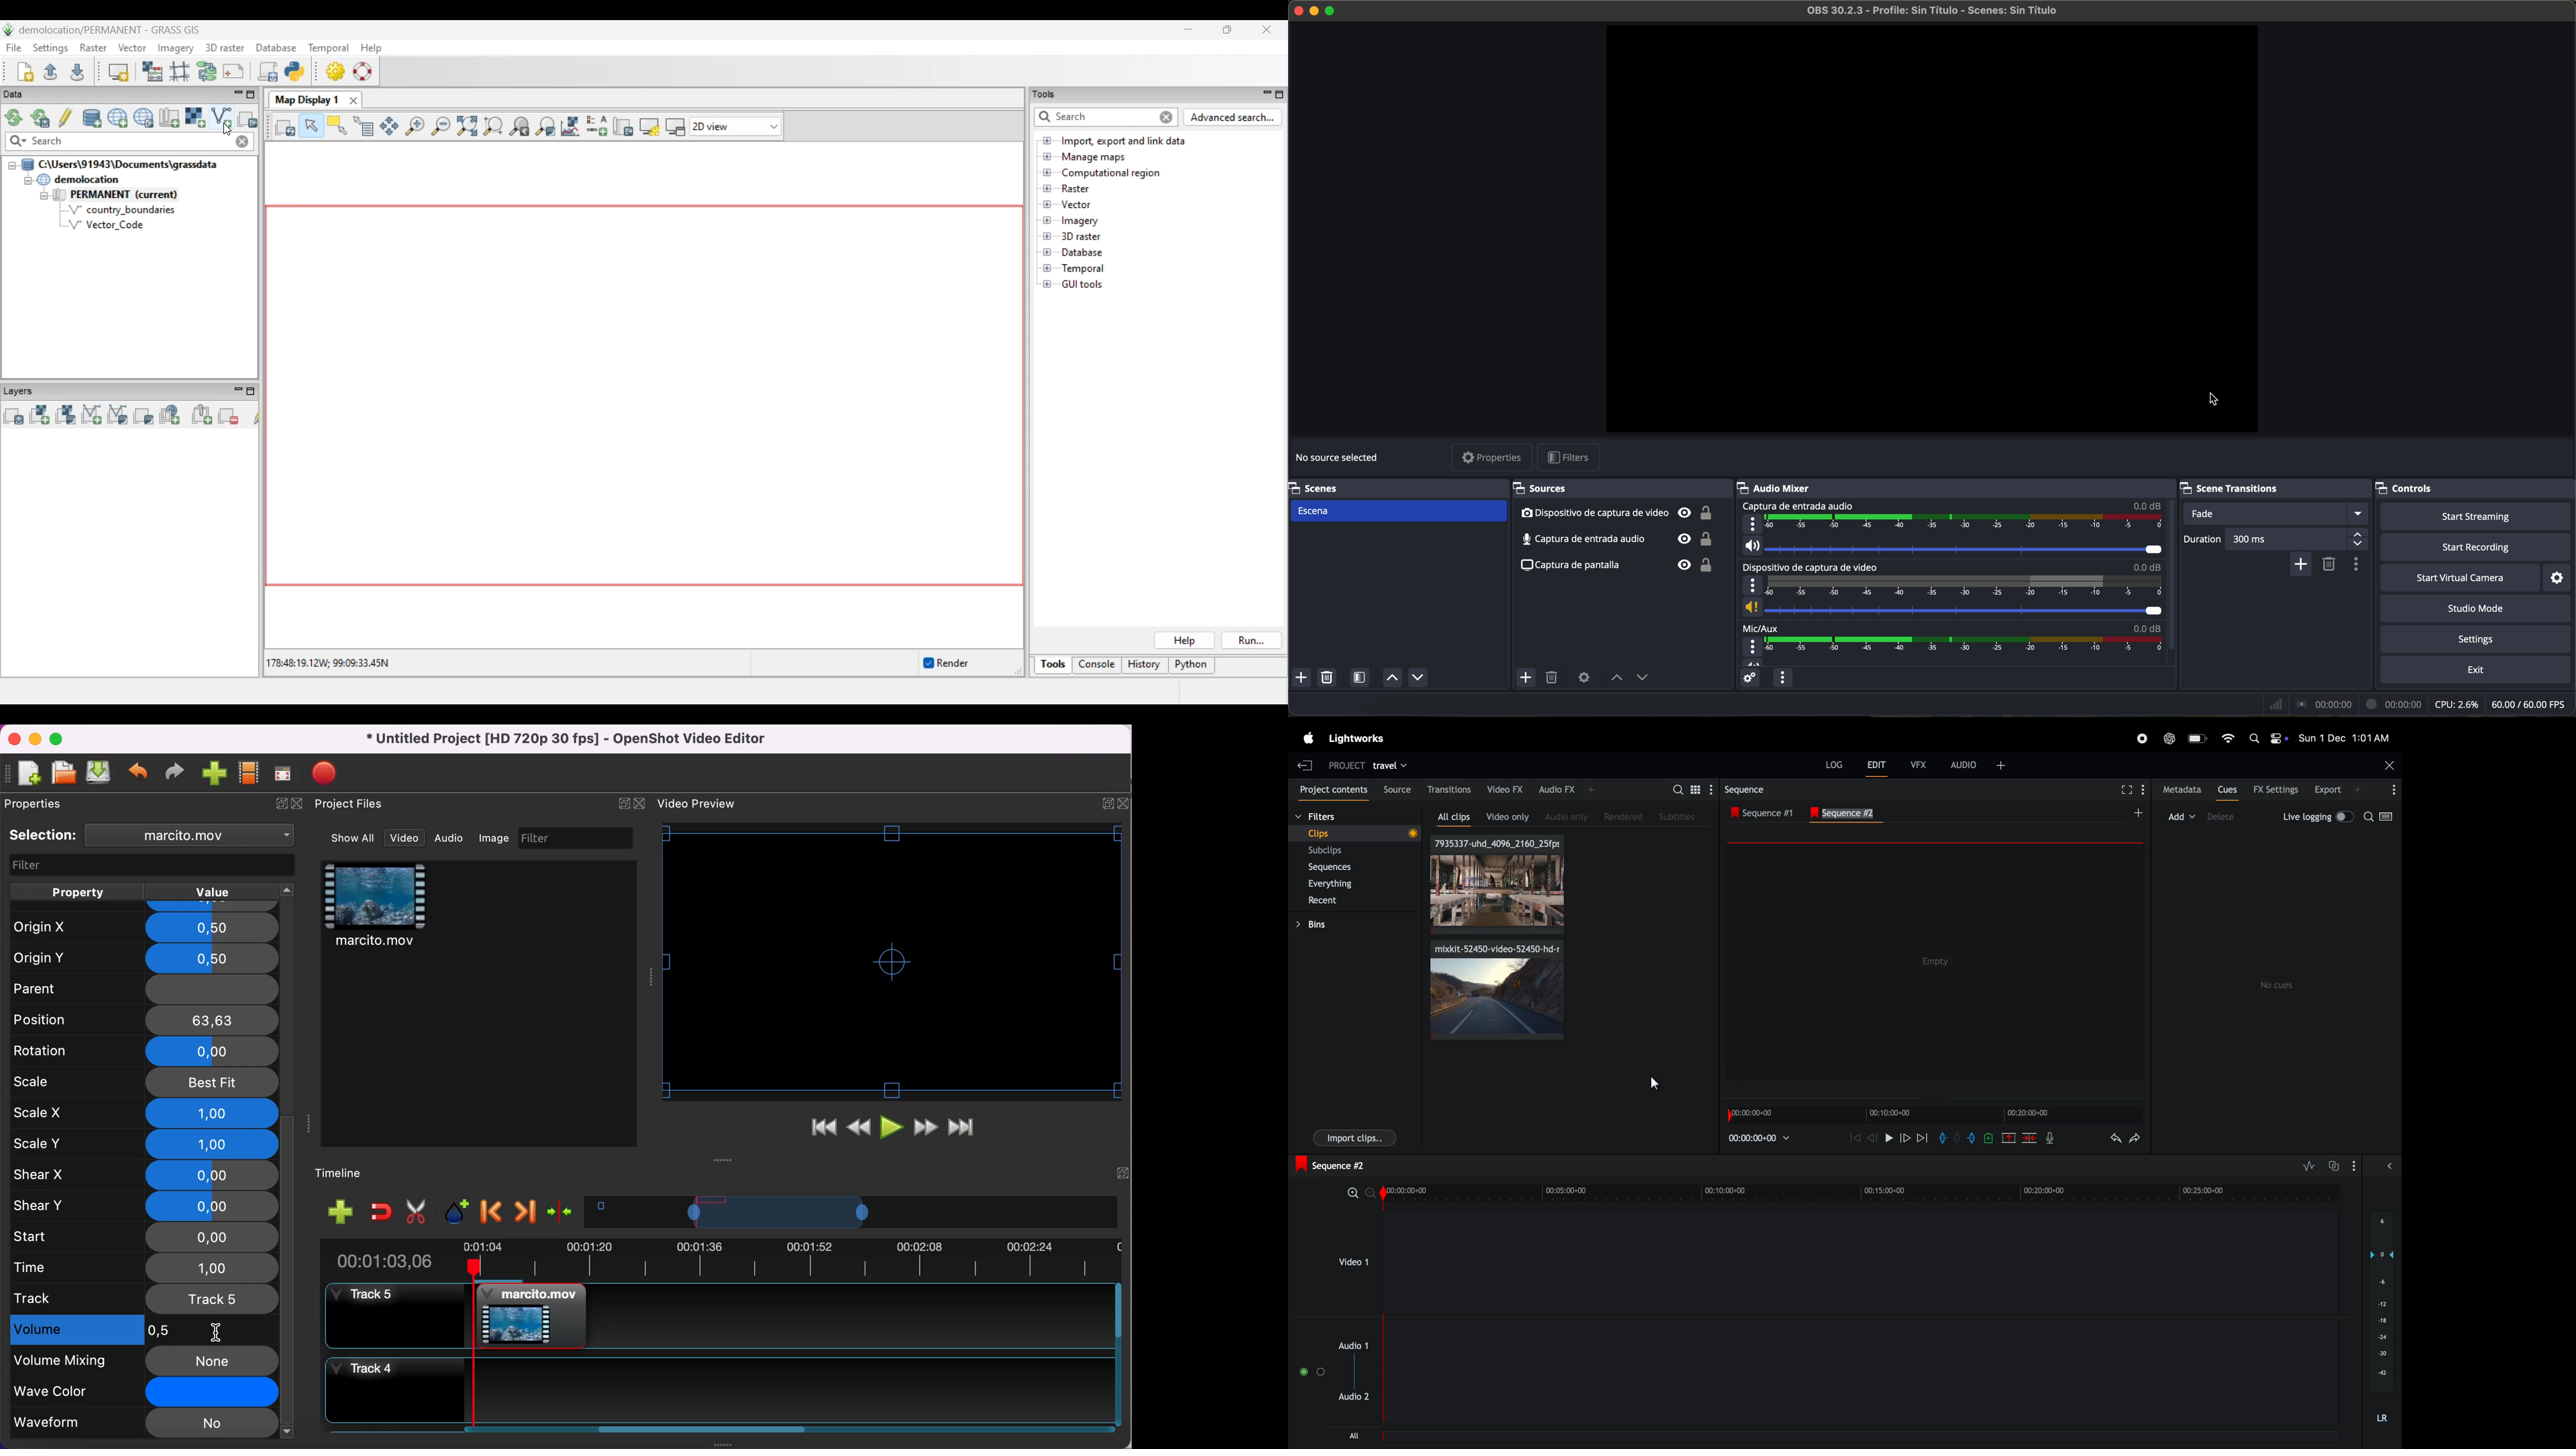 This screenshot has width=2576, height=1456. I want to click on cut, so click(417, 1212).